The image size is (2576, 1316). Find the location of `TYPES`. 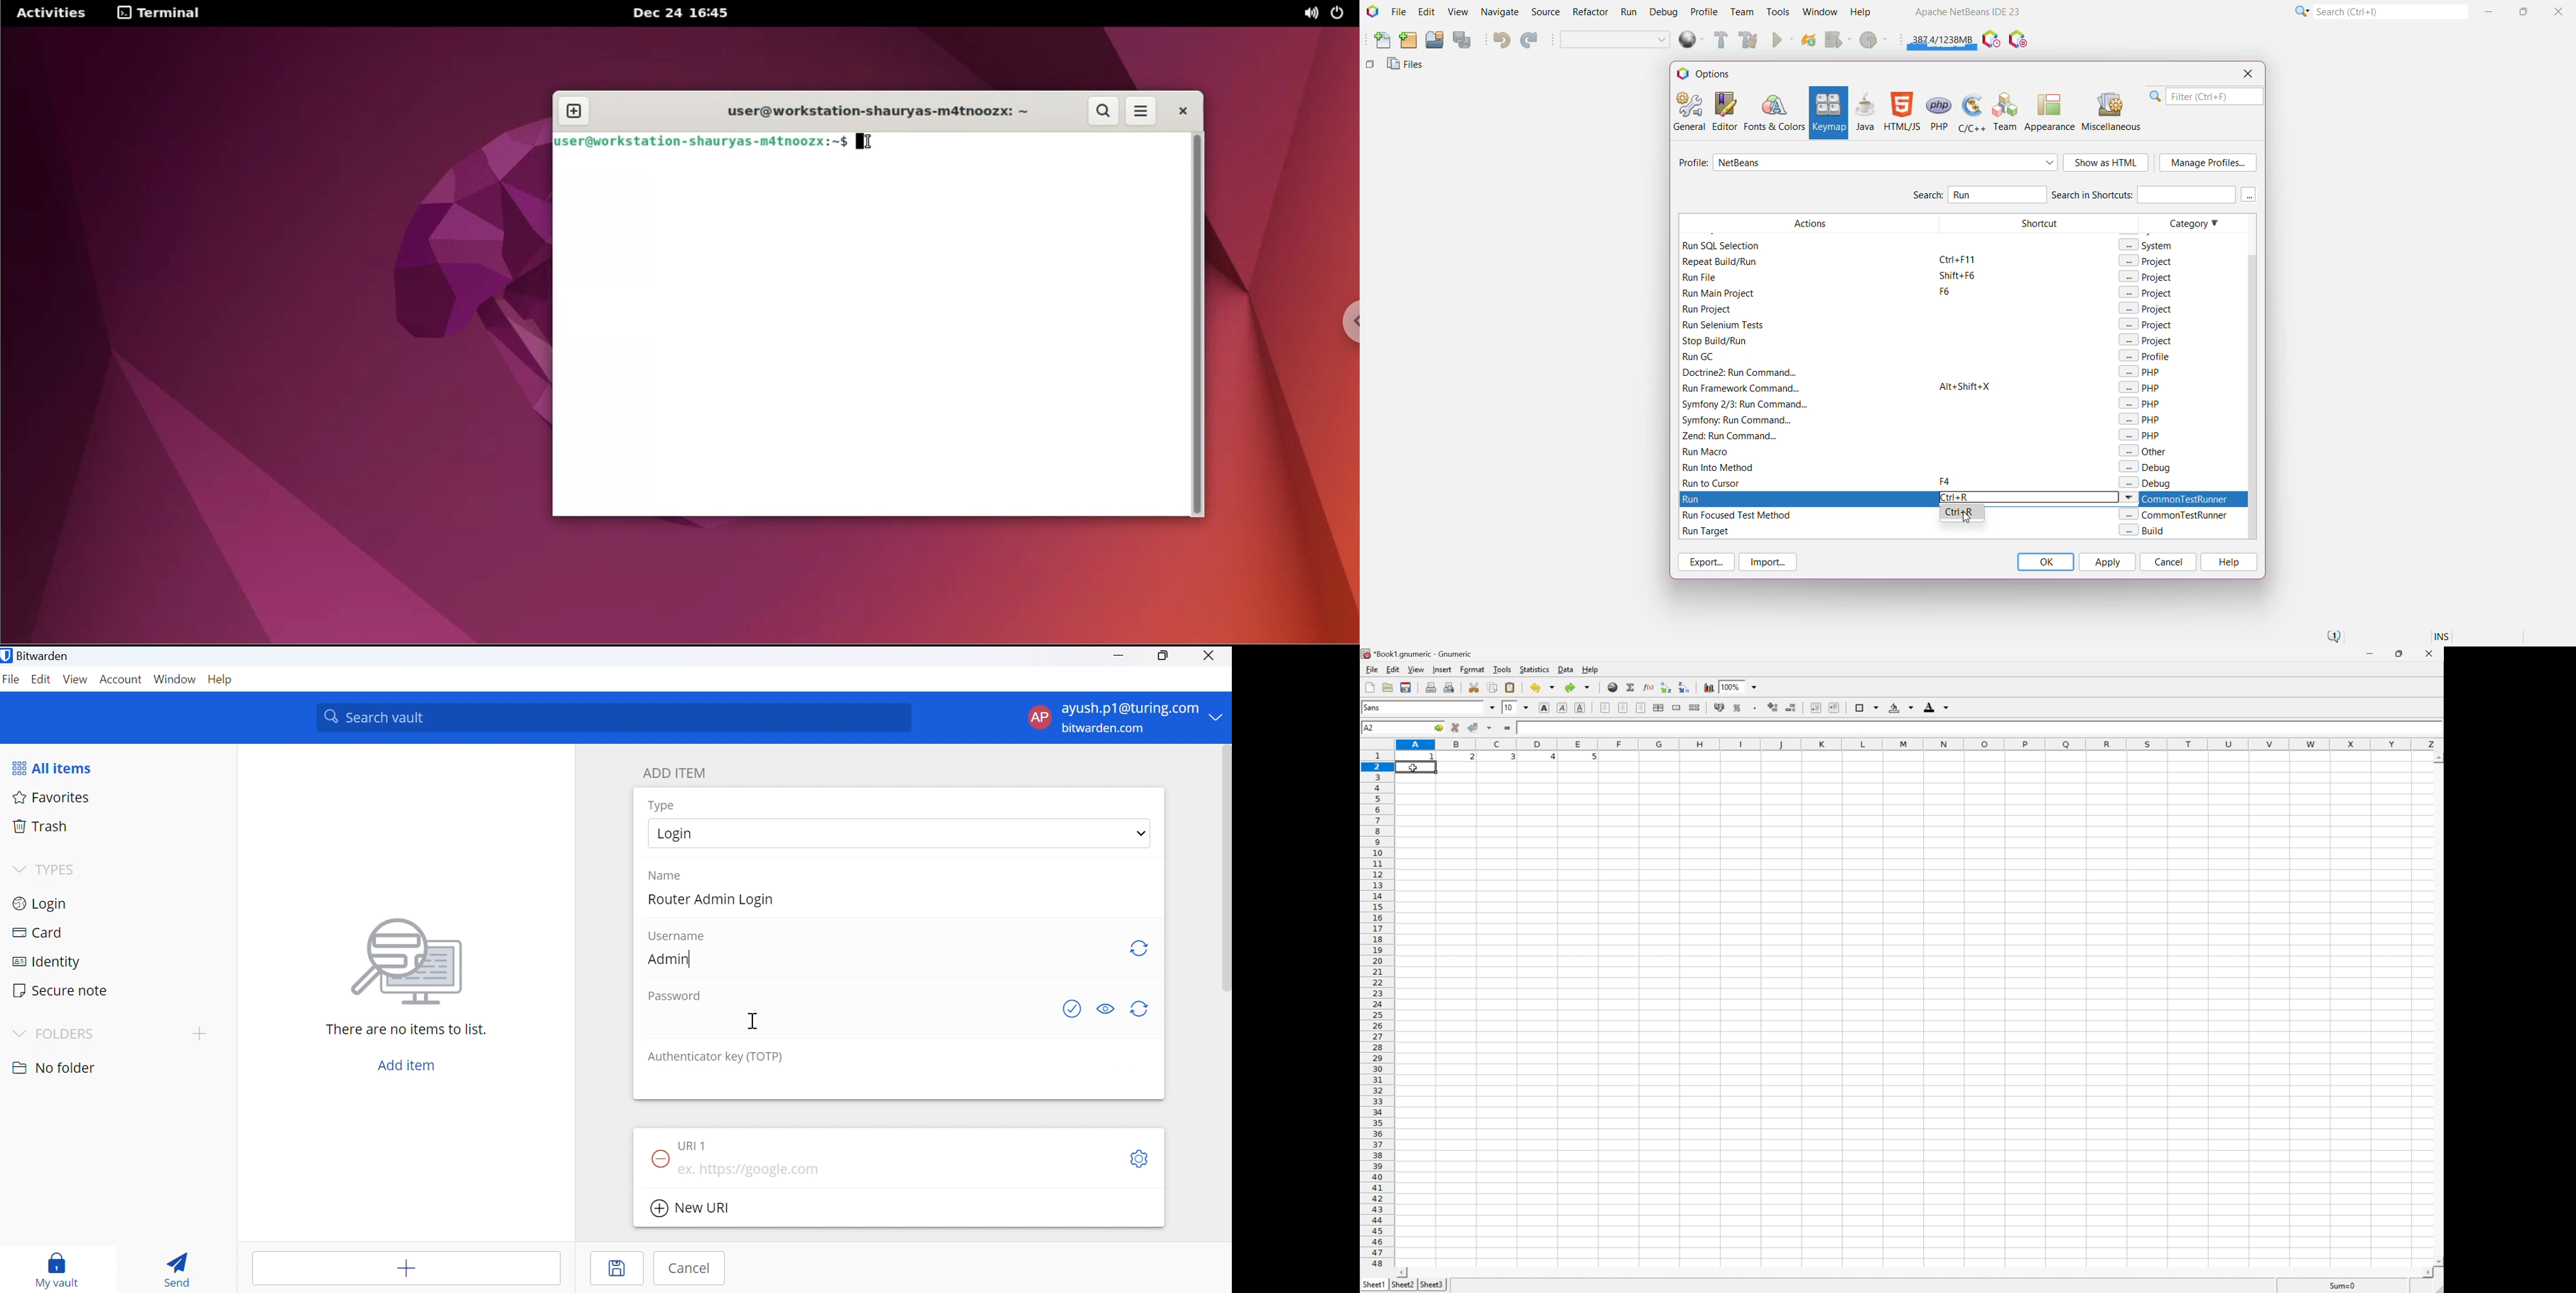

TYPES is located at coordinates (44, 870).